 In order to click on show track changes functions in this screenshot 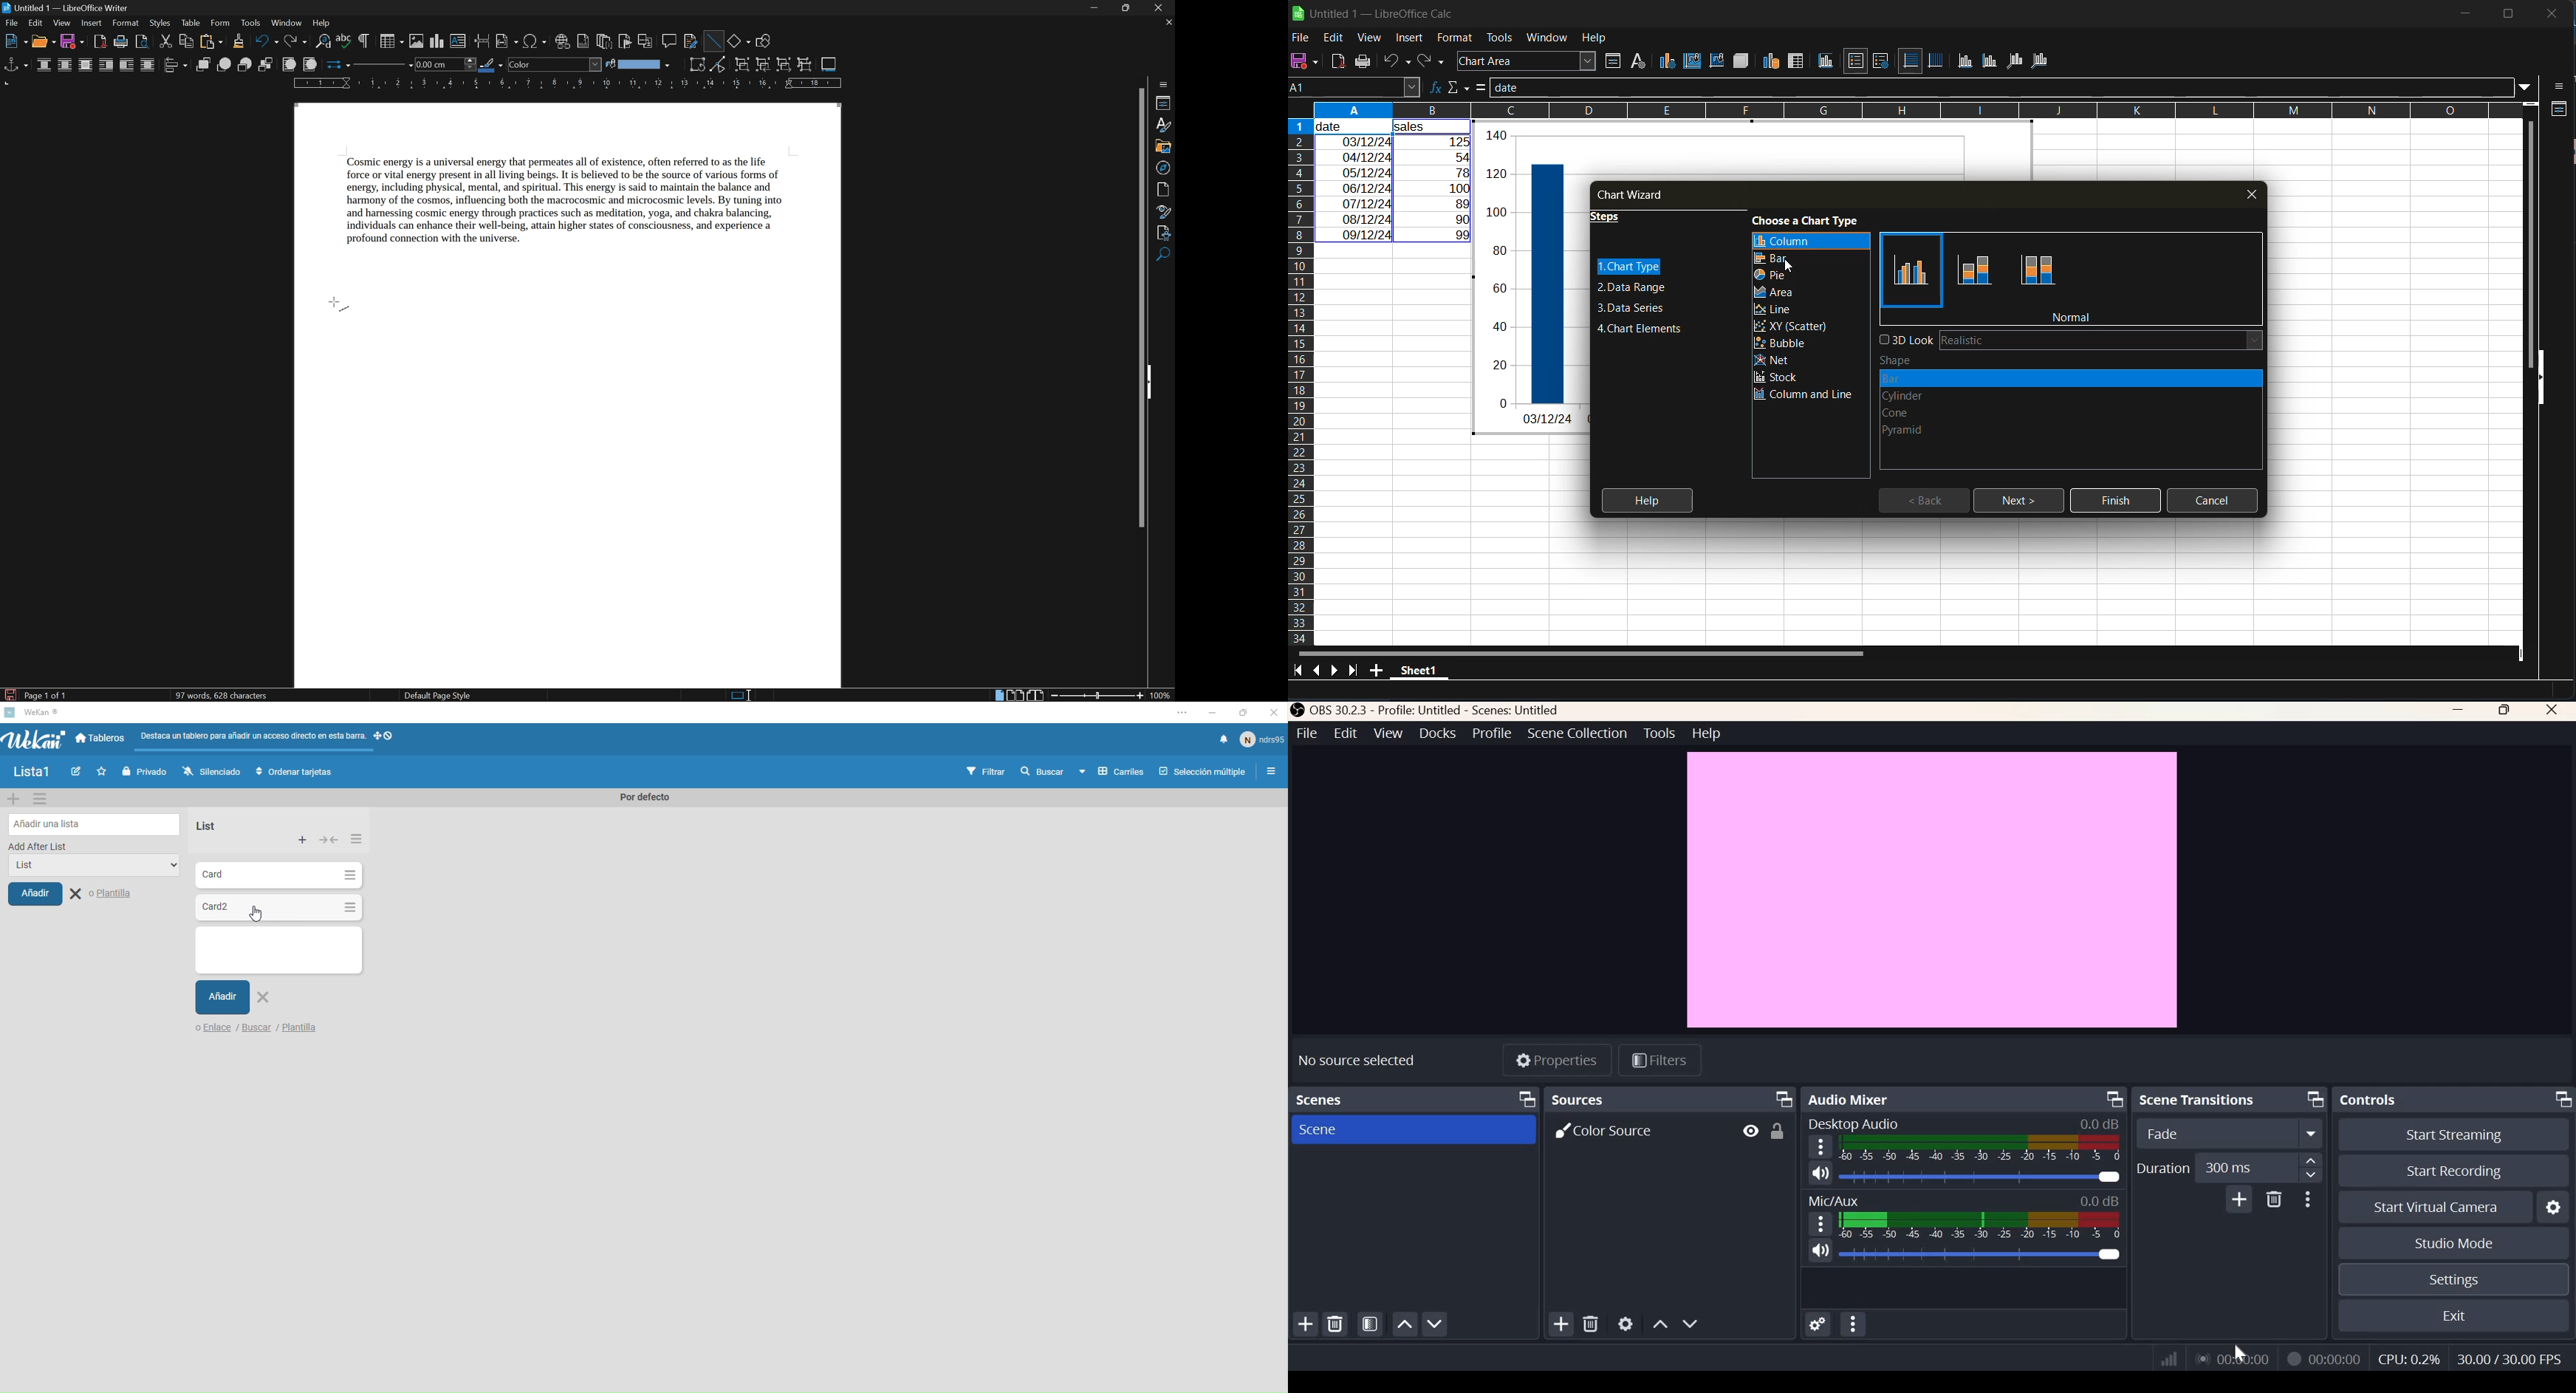, I will do `click(692, 42)`.